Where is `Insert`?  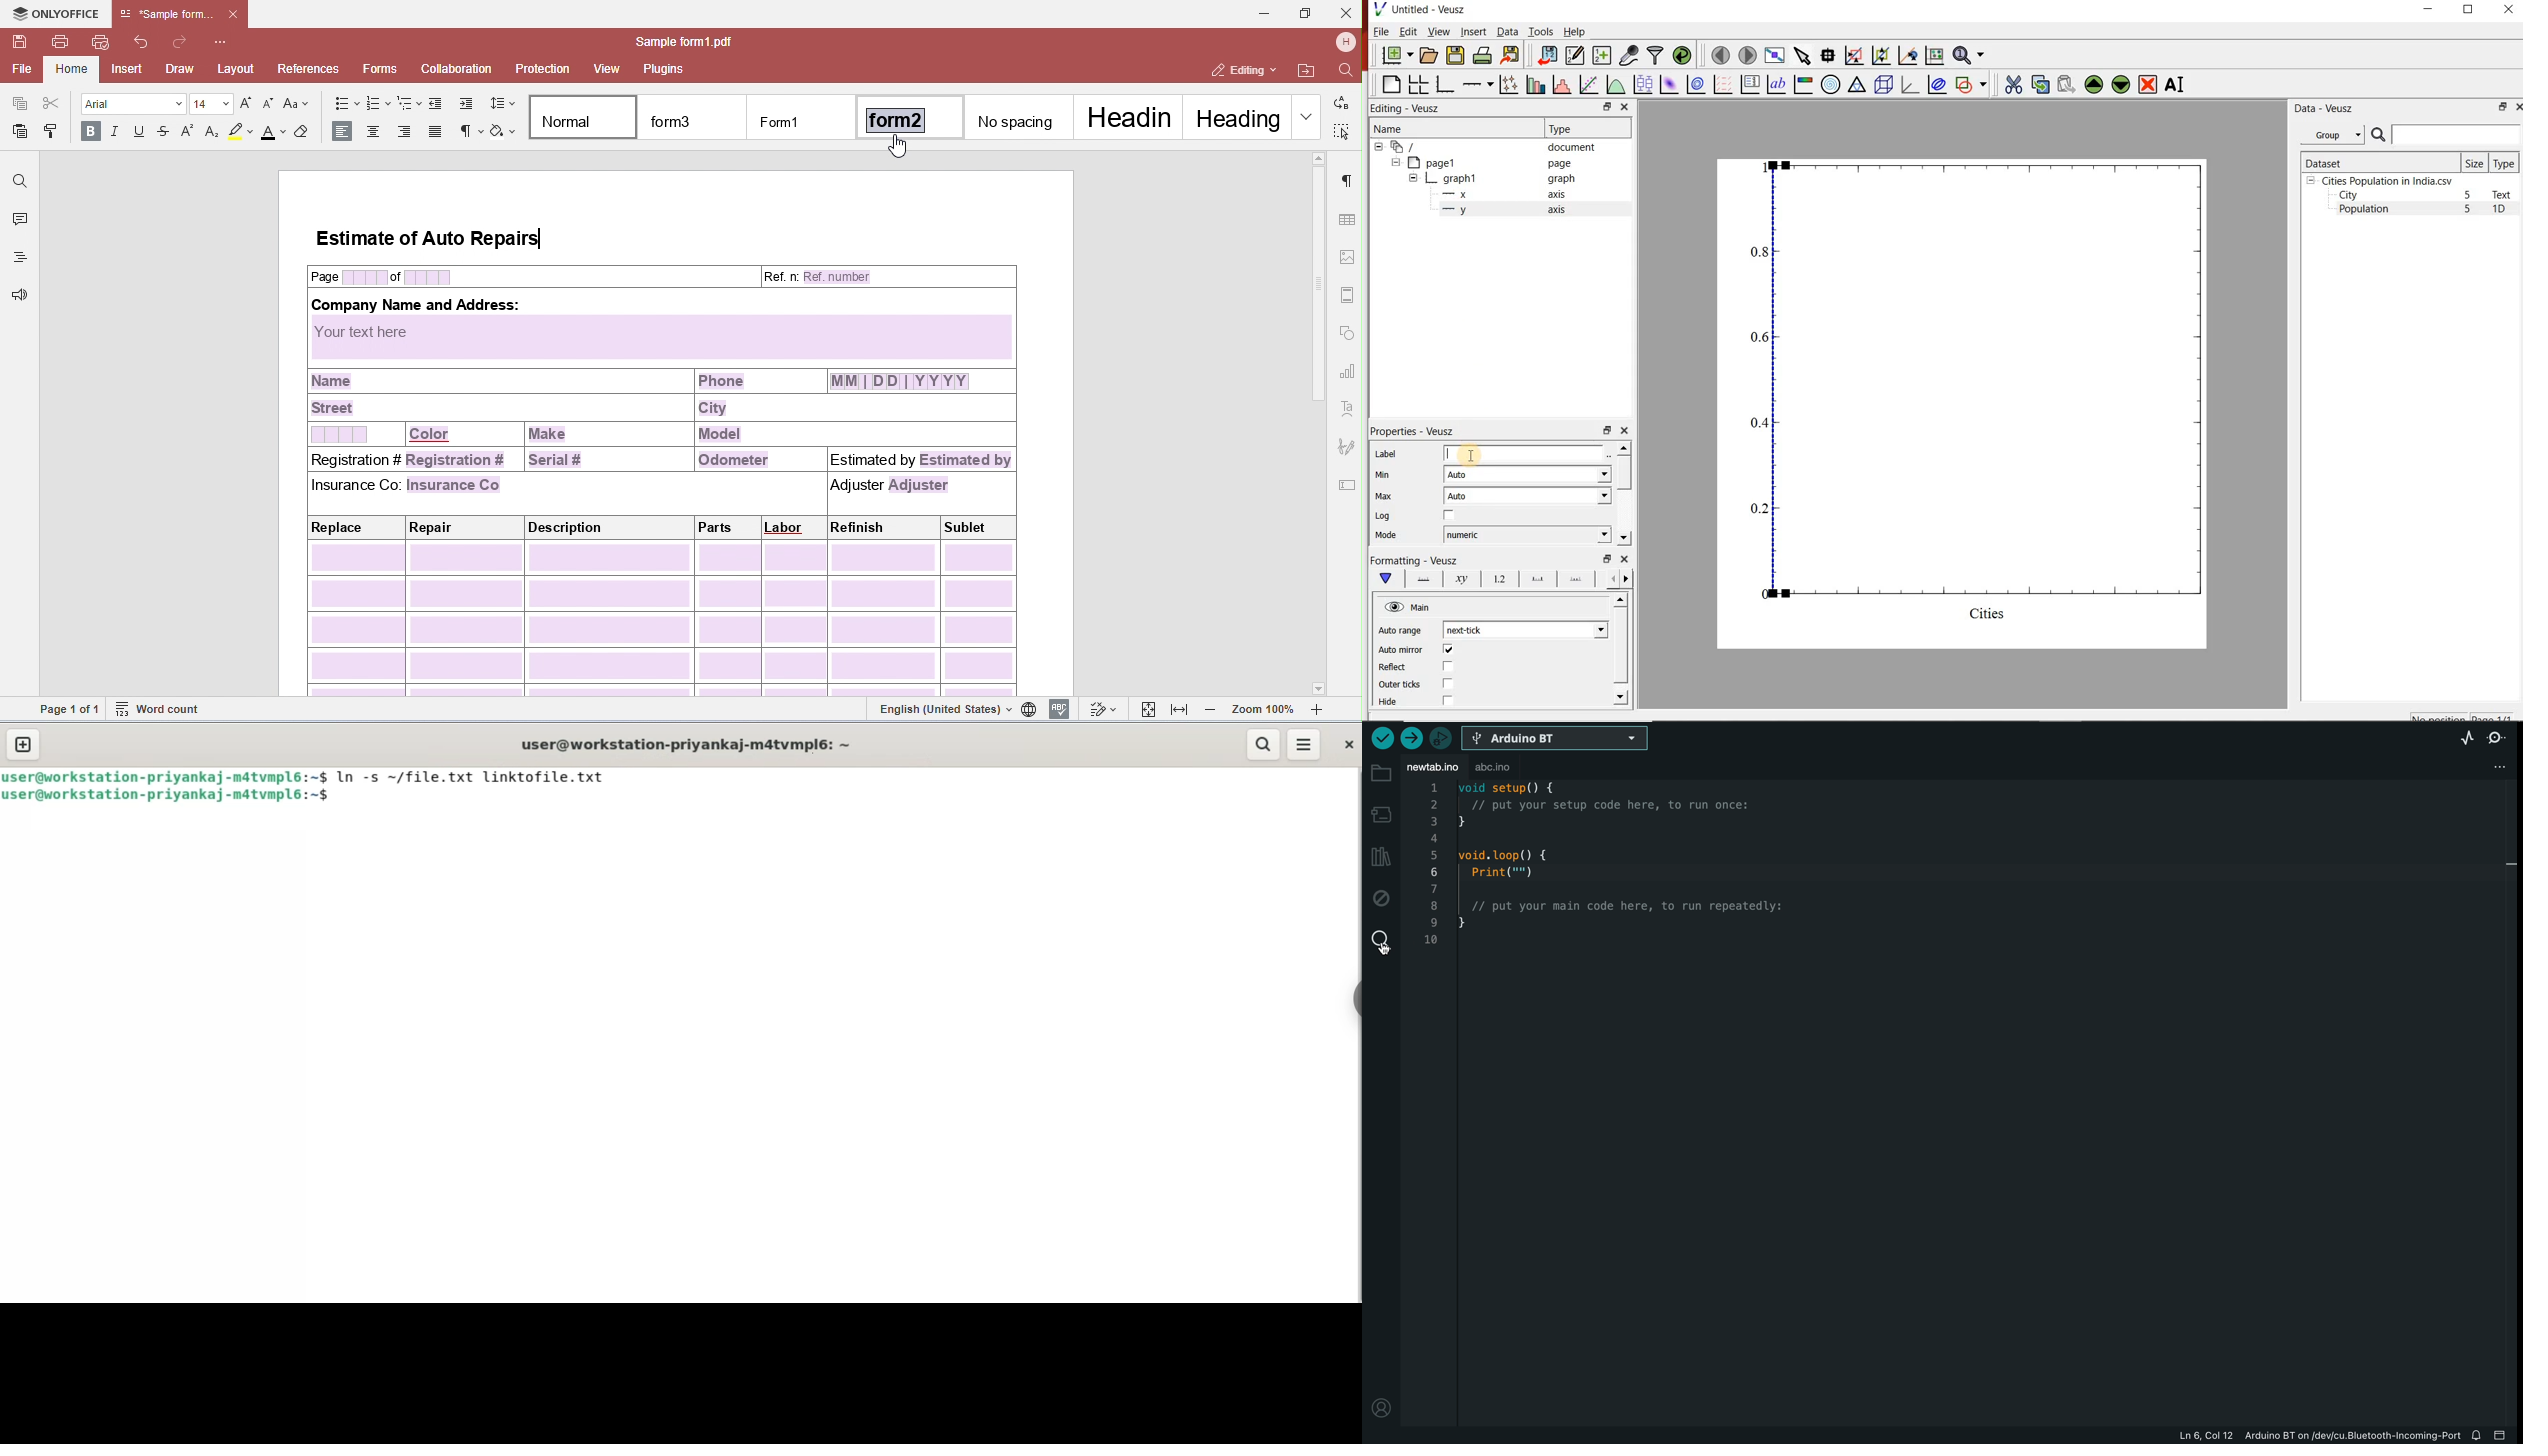 Insert is located at coordinates (1473, 33).